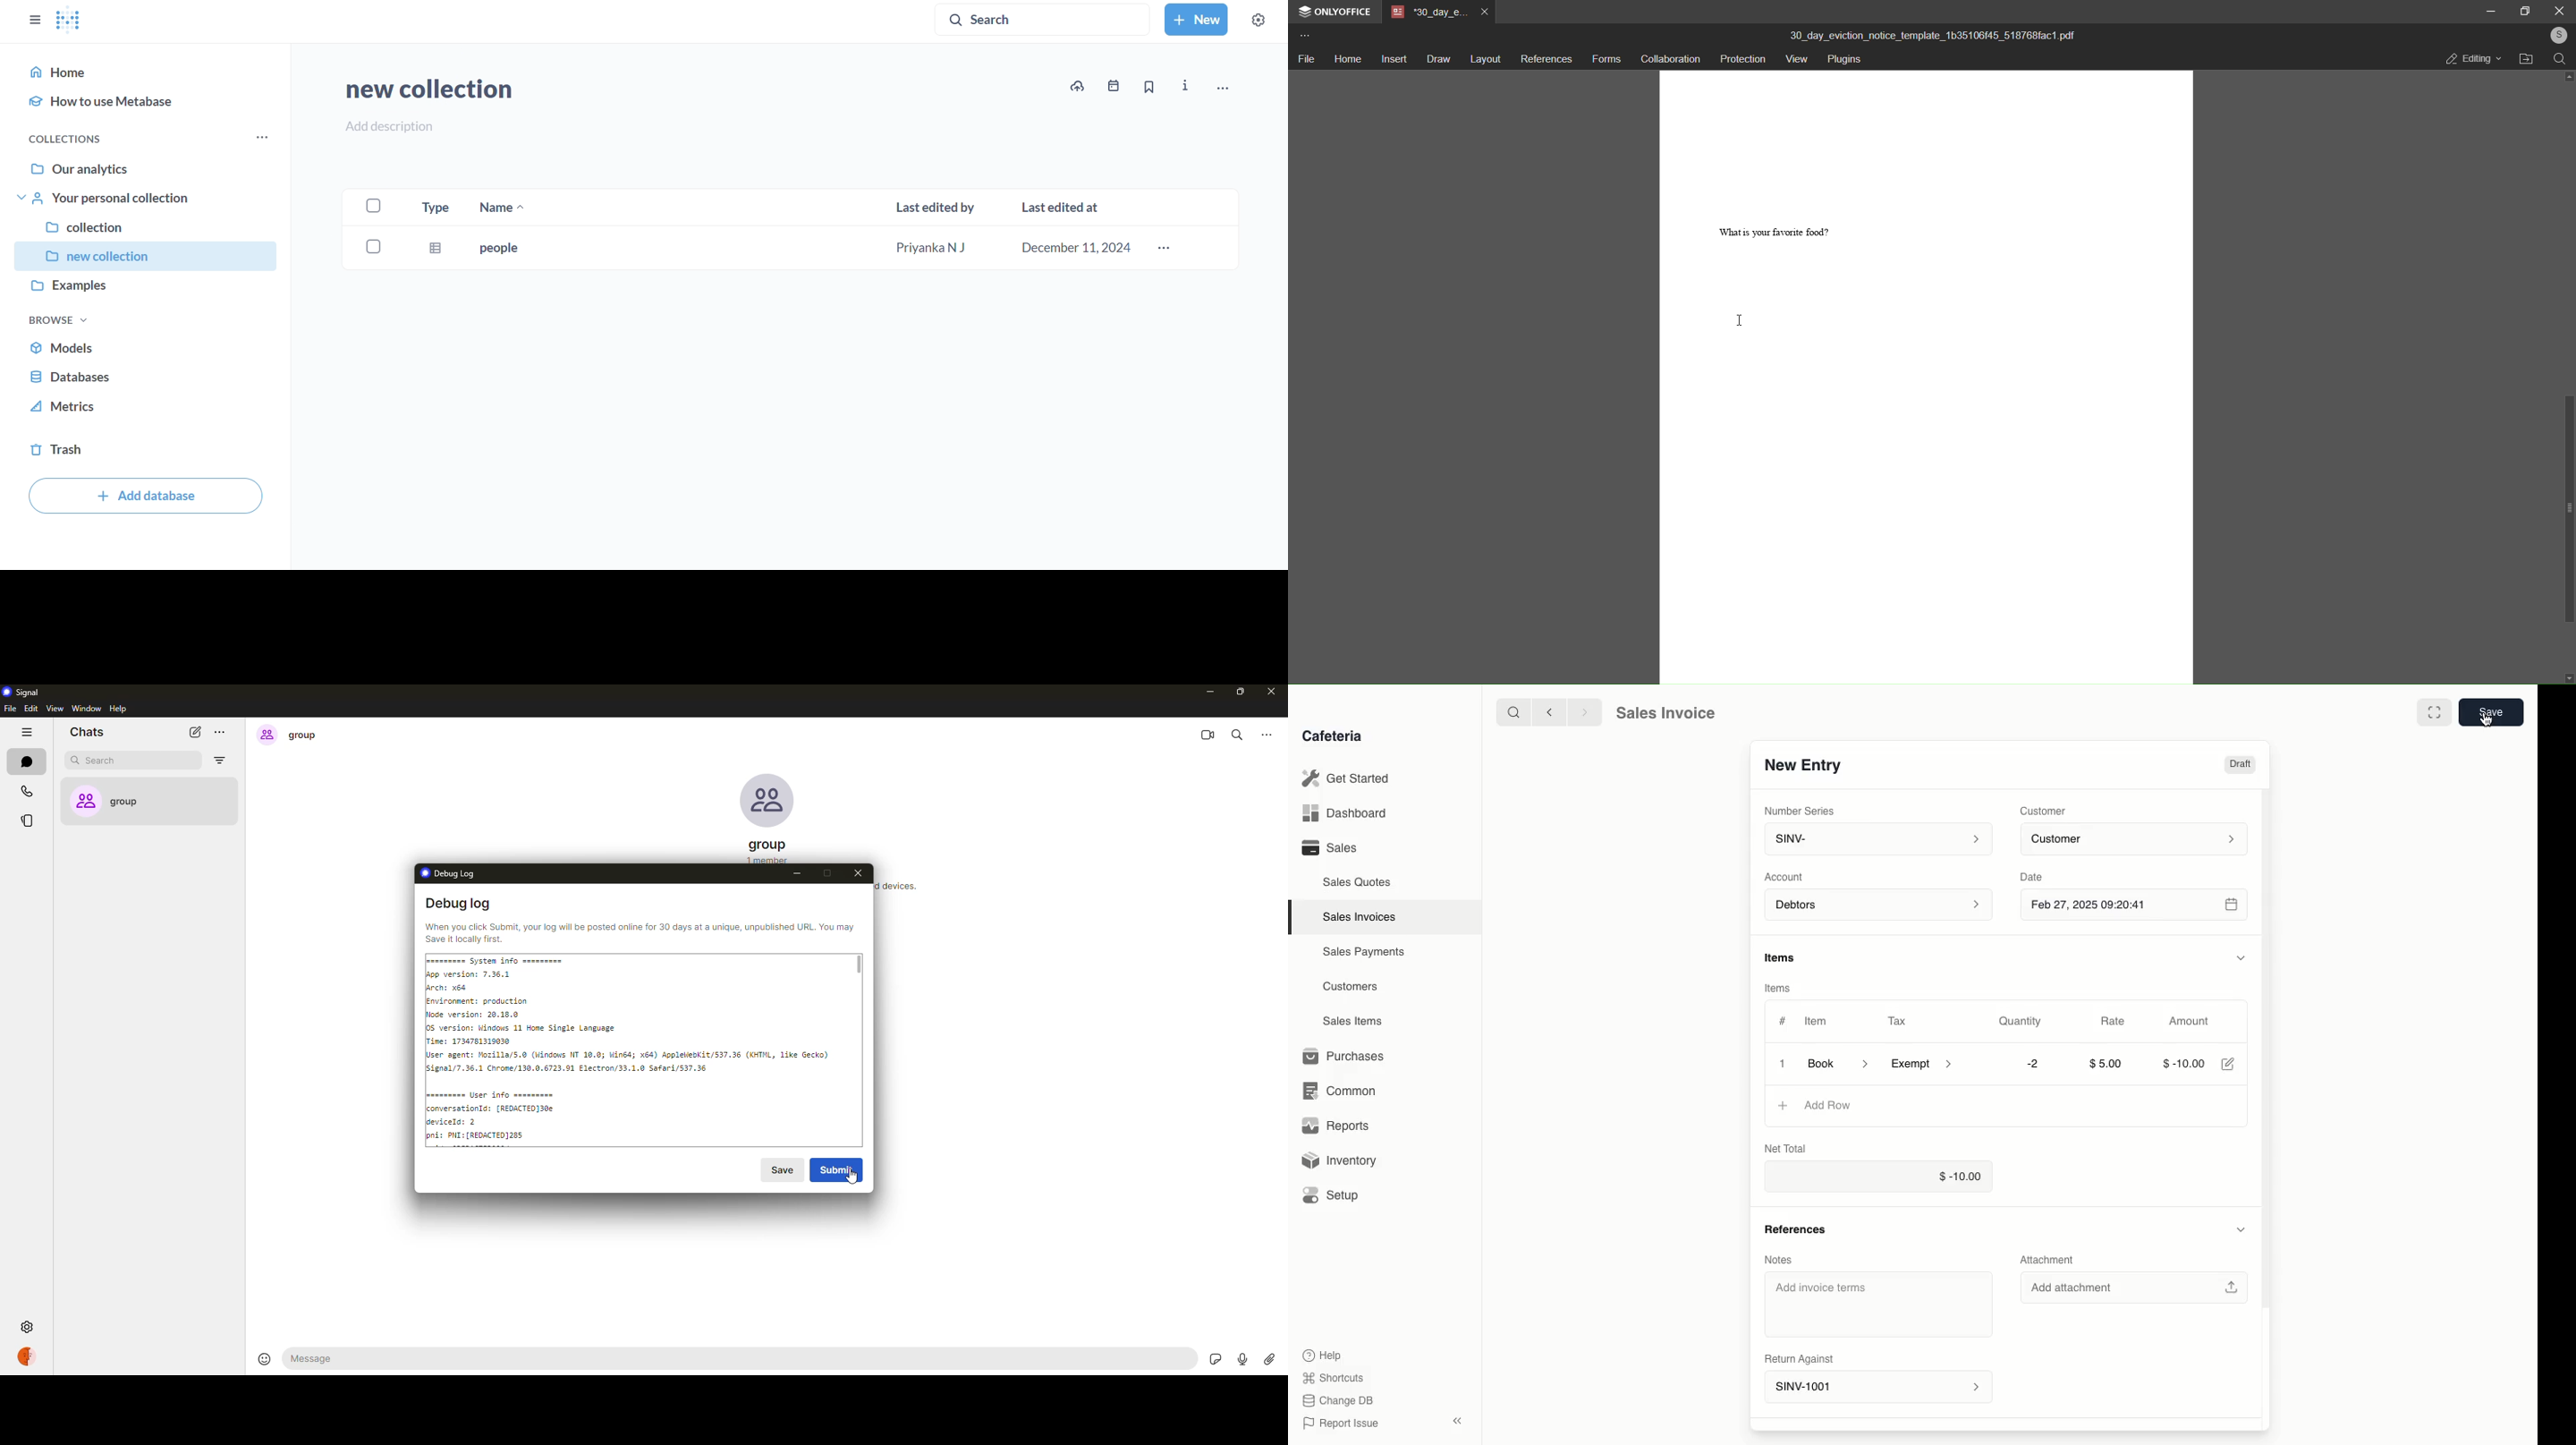 The height and width of the screenshot is (1456, 2576). What do you see at coordinates (1795, 60) in the screenshot?
I see `view` at bounding box center [1795, 60].